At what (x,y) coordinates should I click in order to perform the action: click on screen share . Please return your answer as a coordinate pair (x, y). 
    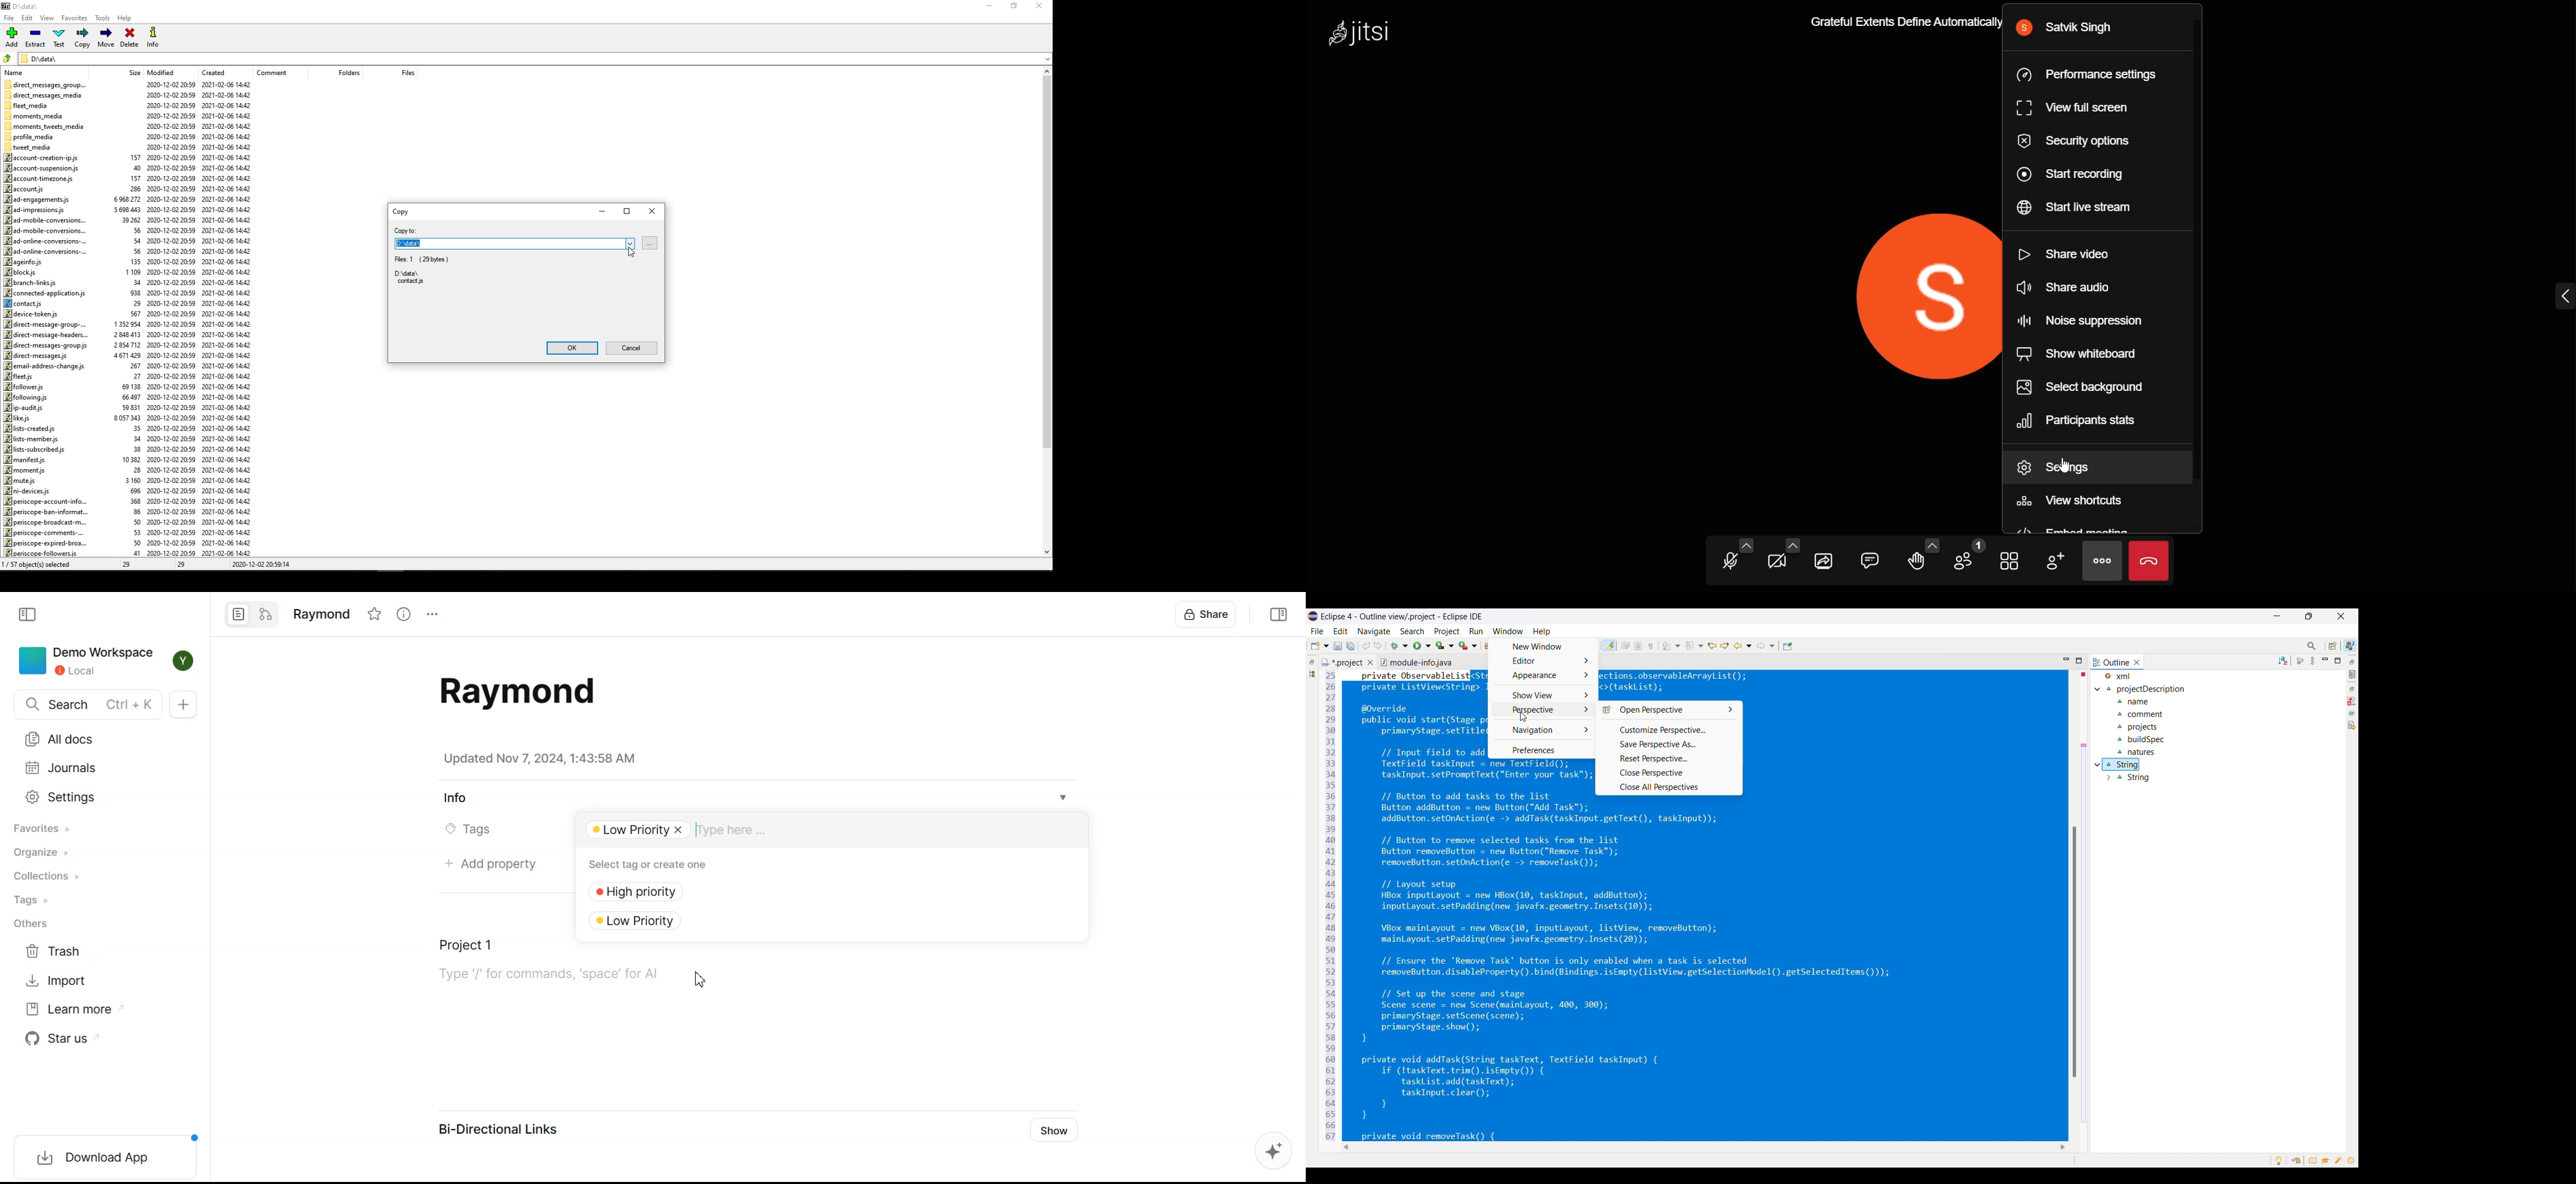
    Looking at the image, I should click on (1826, 559).